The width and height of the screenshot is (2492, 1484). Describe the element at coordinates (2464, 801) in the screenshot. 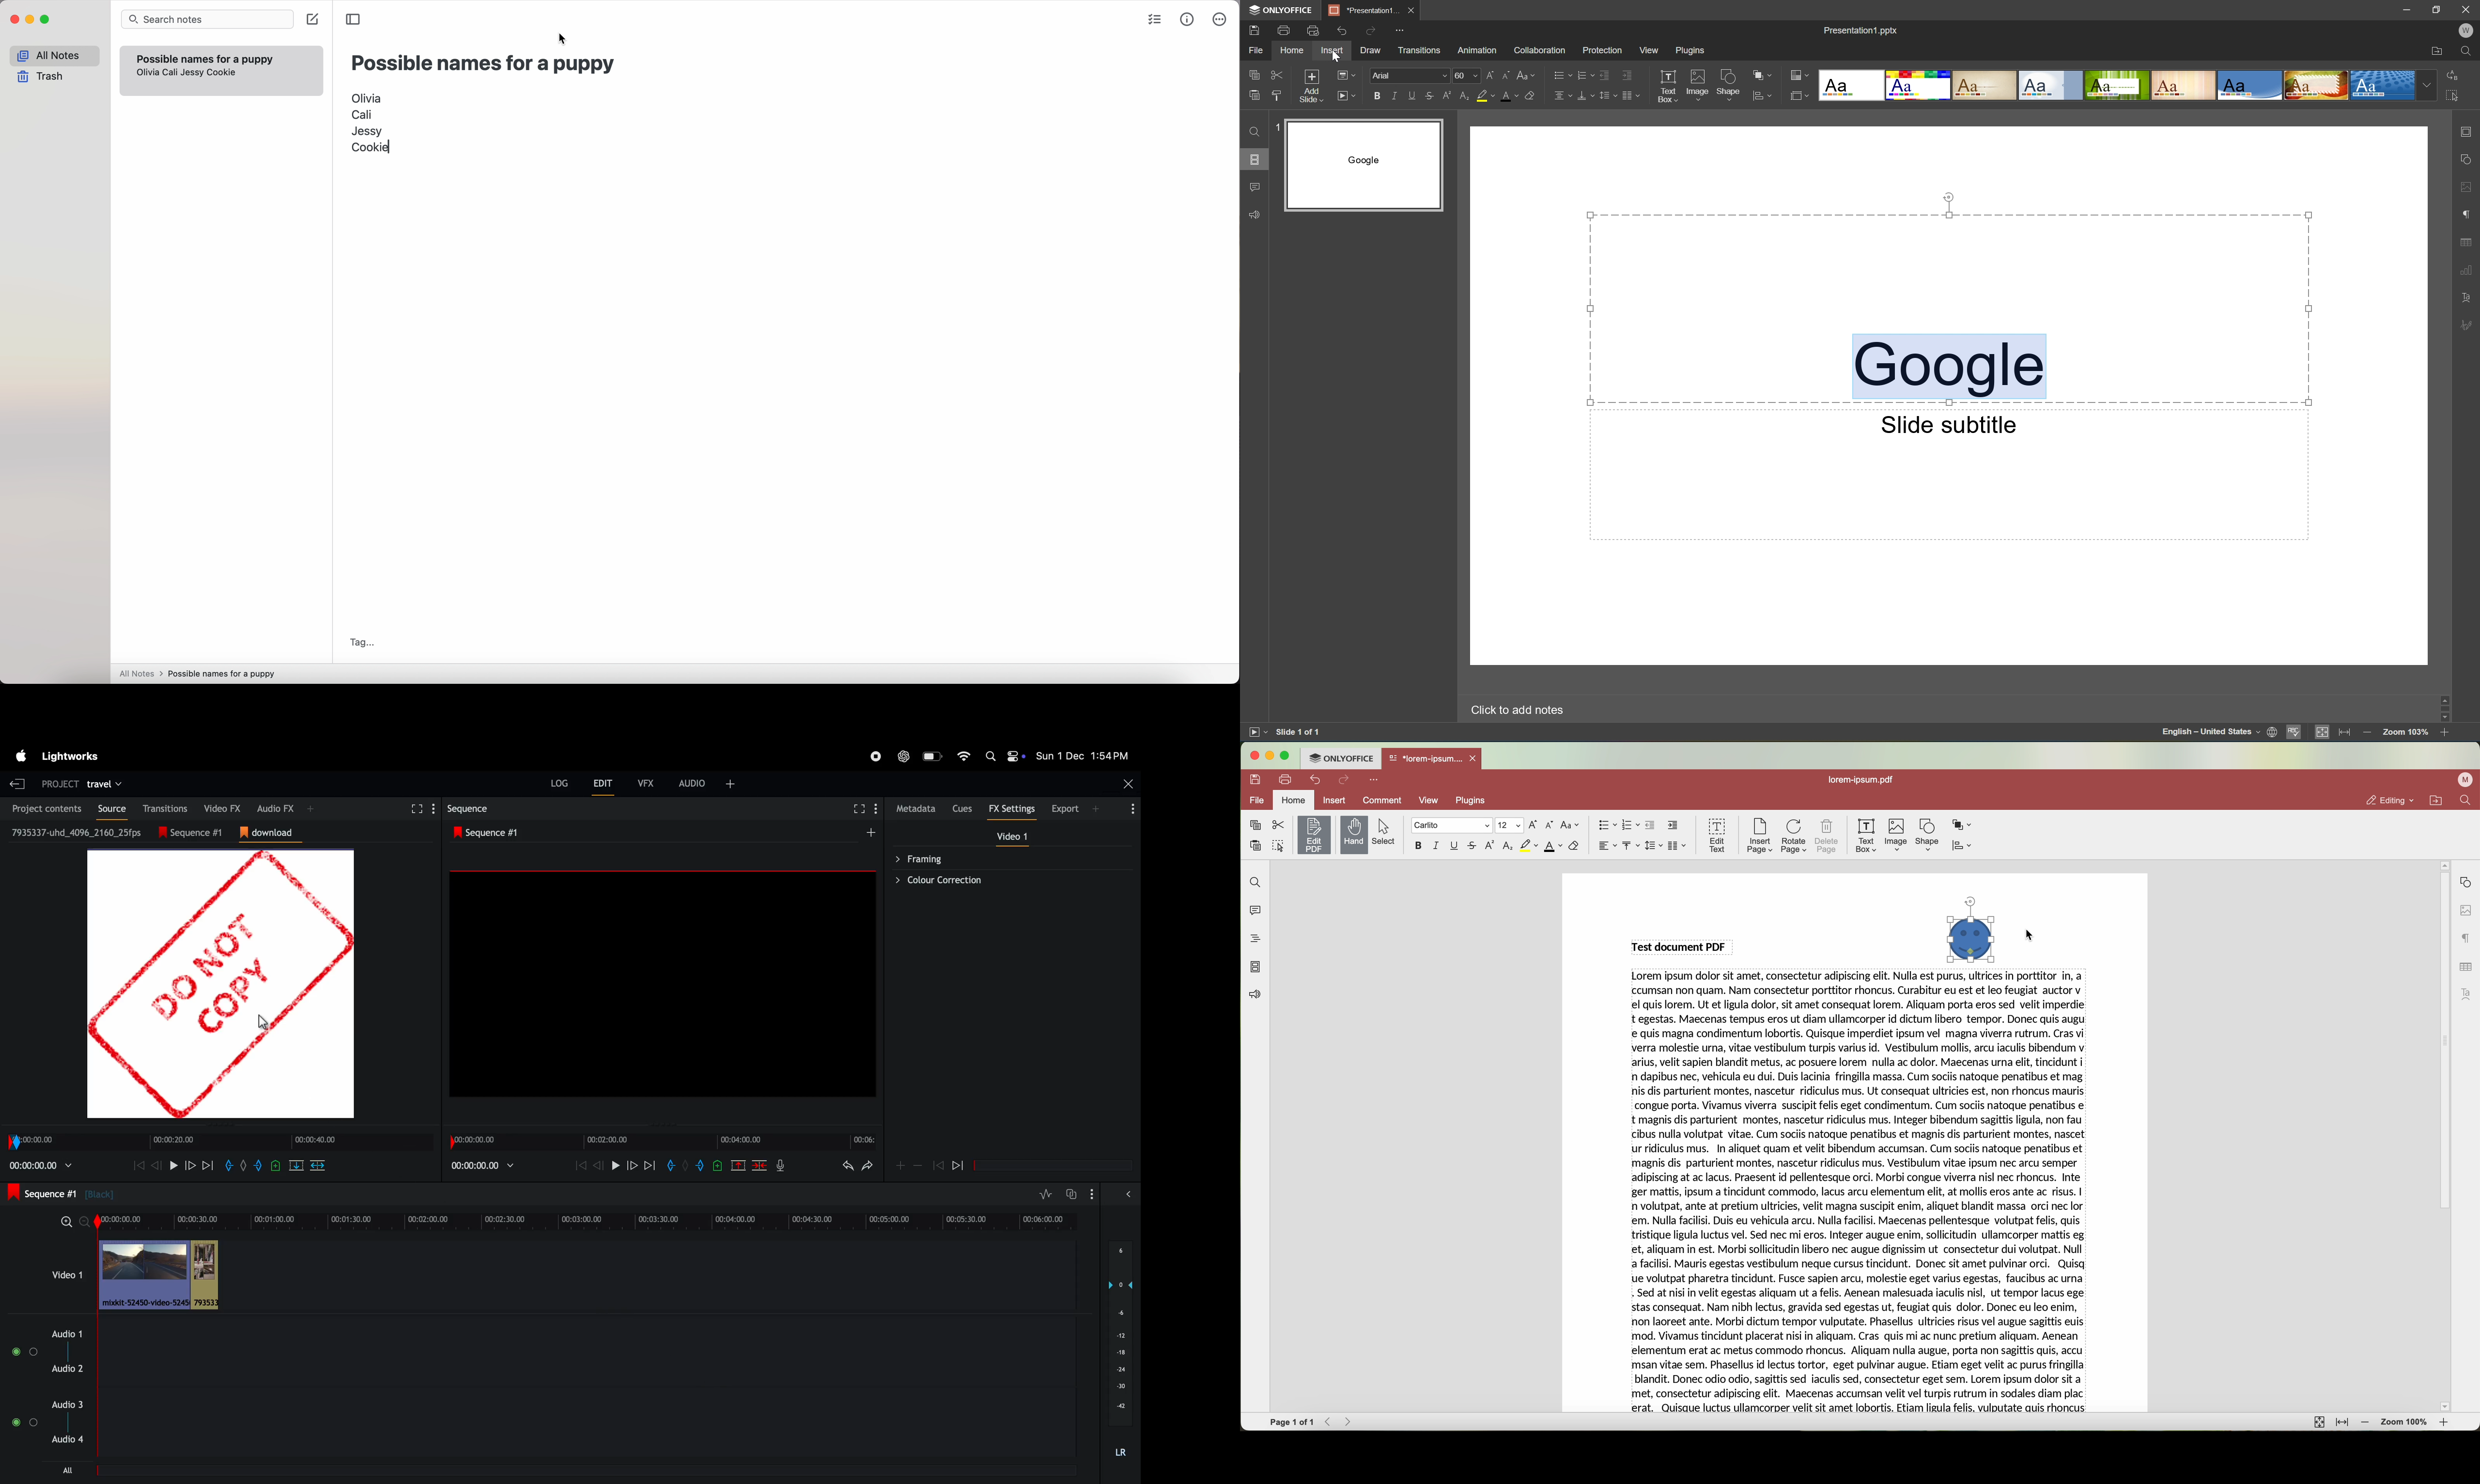

I see `find` at that location.